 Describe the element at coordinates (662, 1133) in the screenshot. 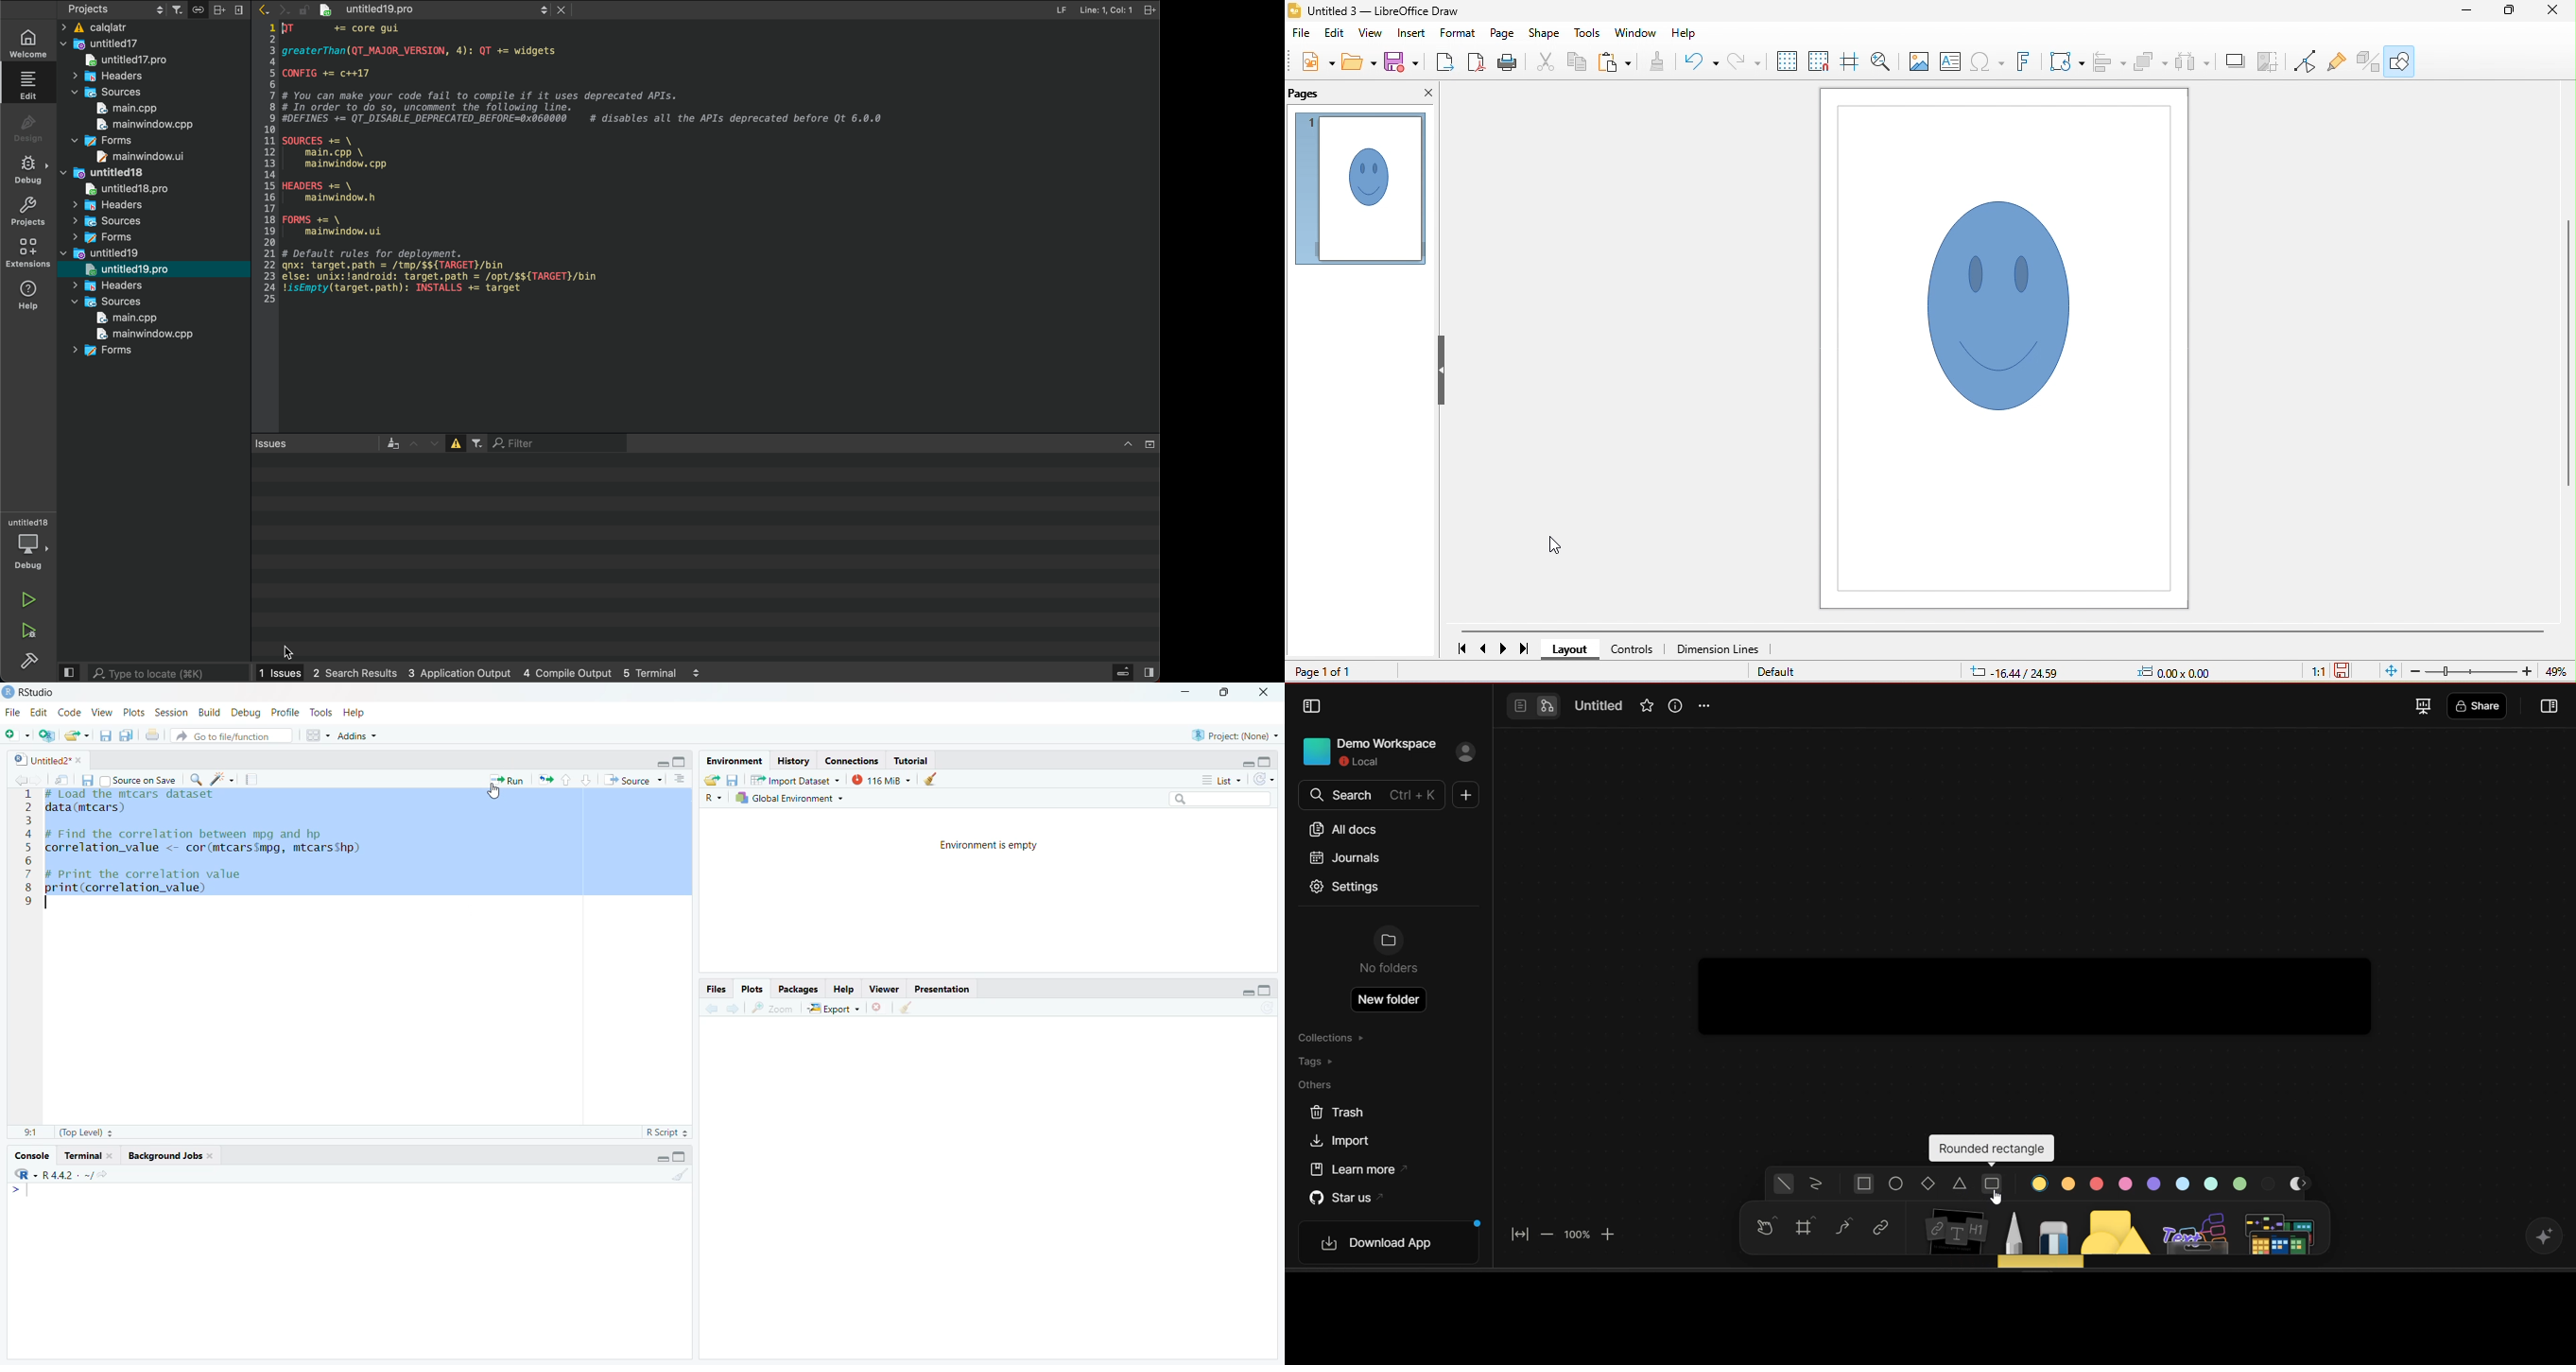

I see `R Script` at that location.